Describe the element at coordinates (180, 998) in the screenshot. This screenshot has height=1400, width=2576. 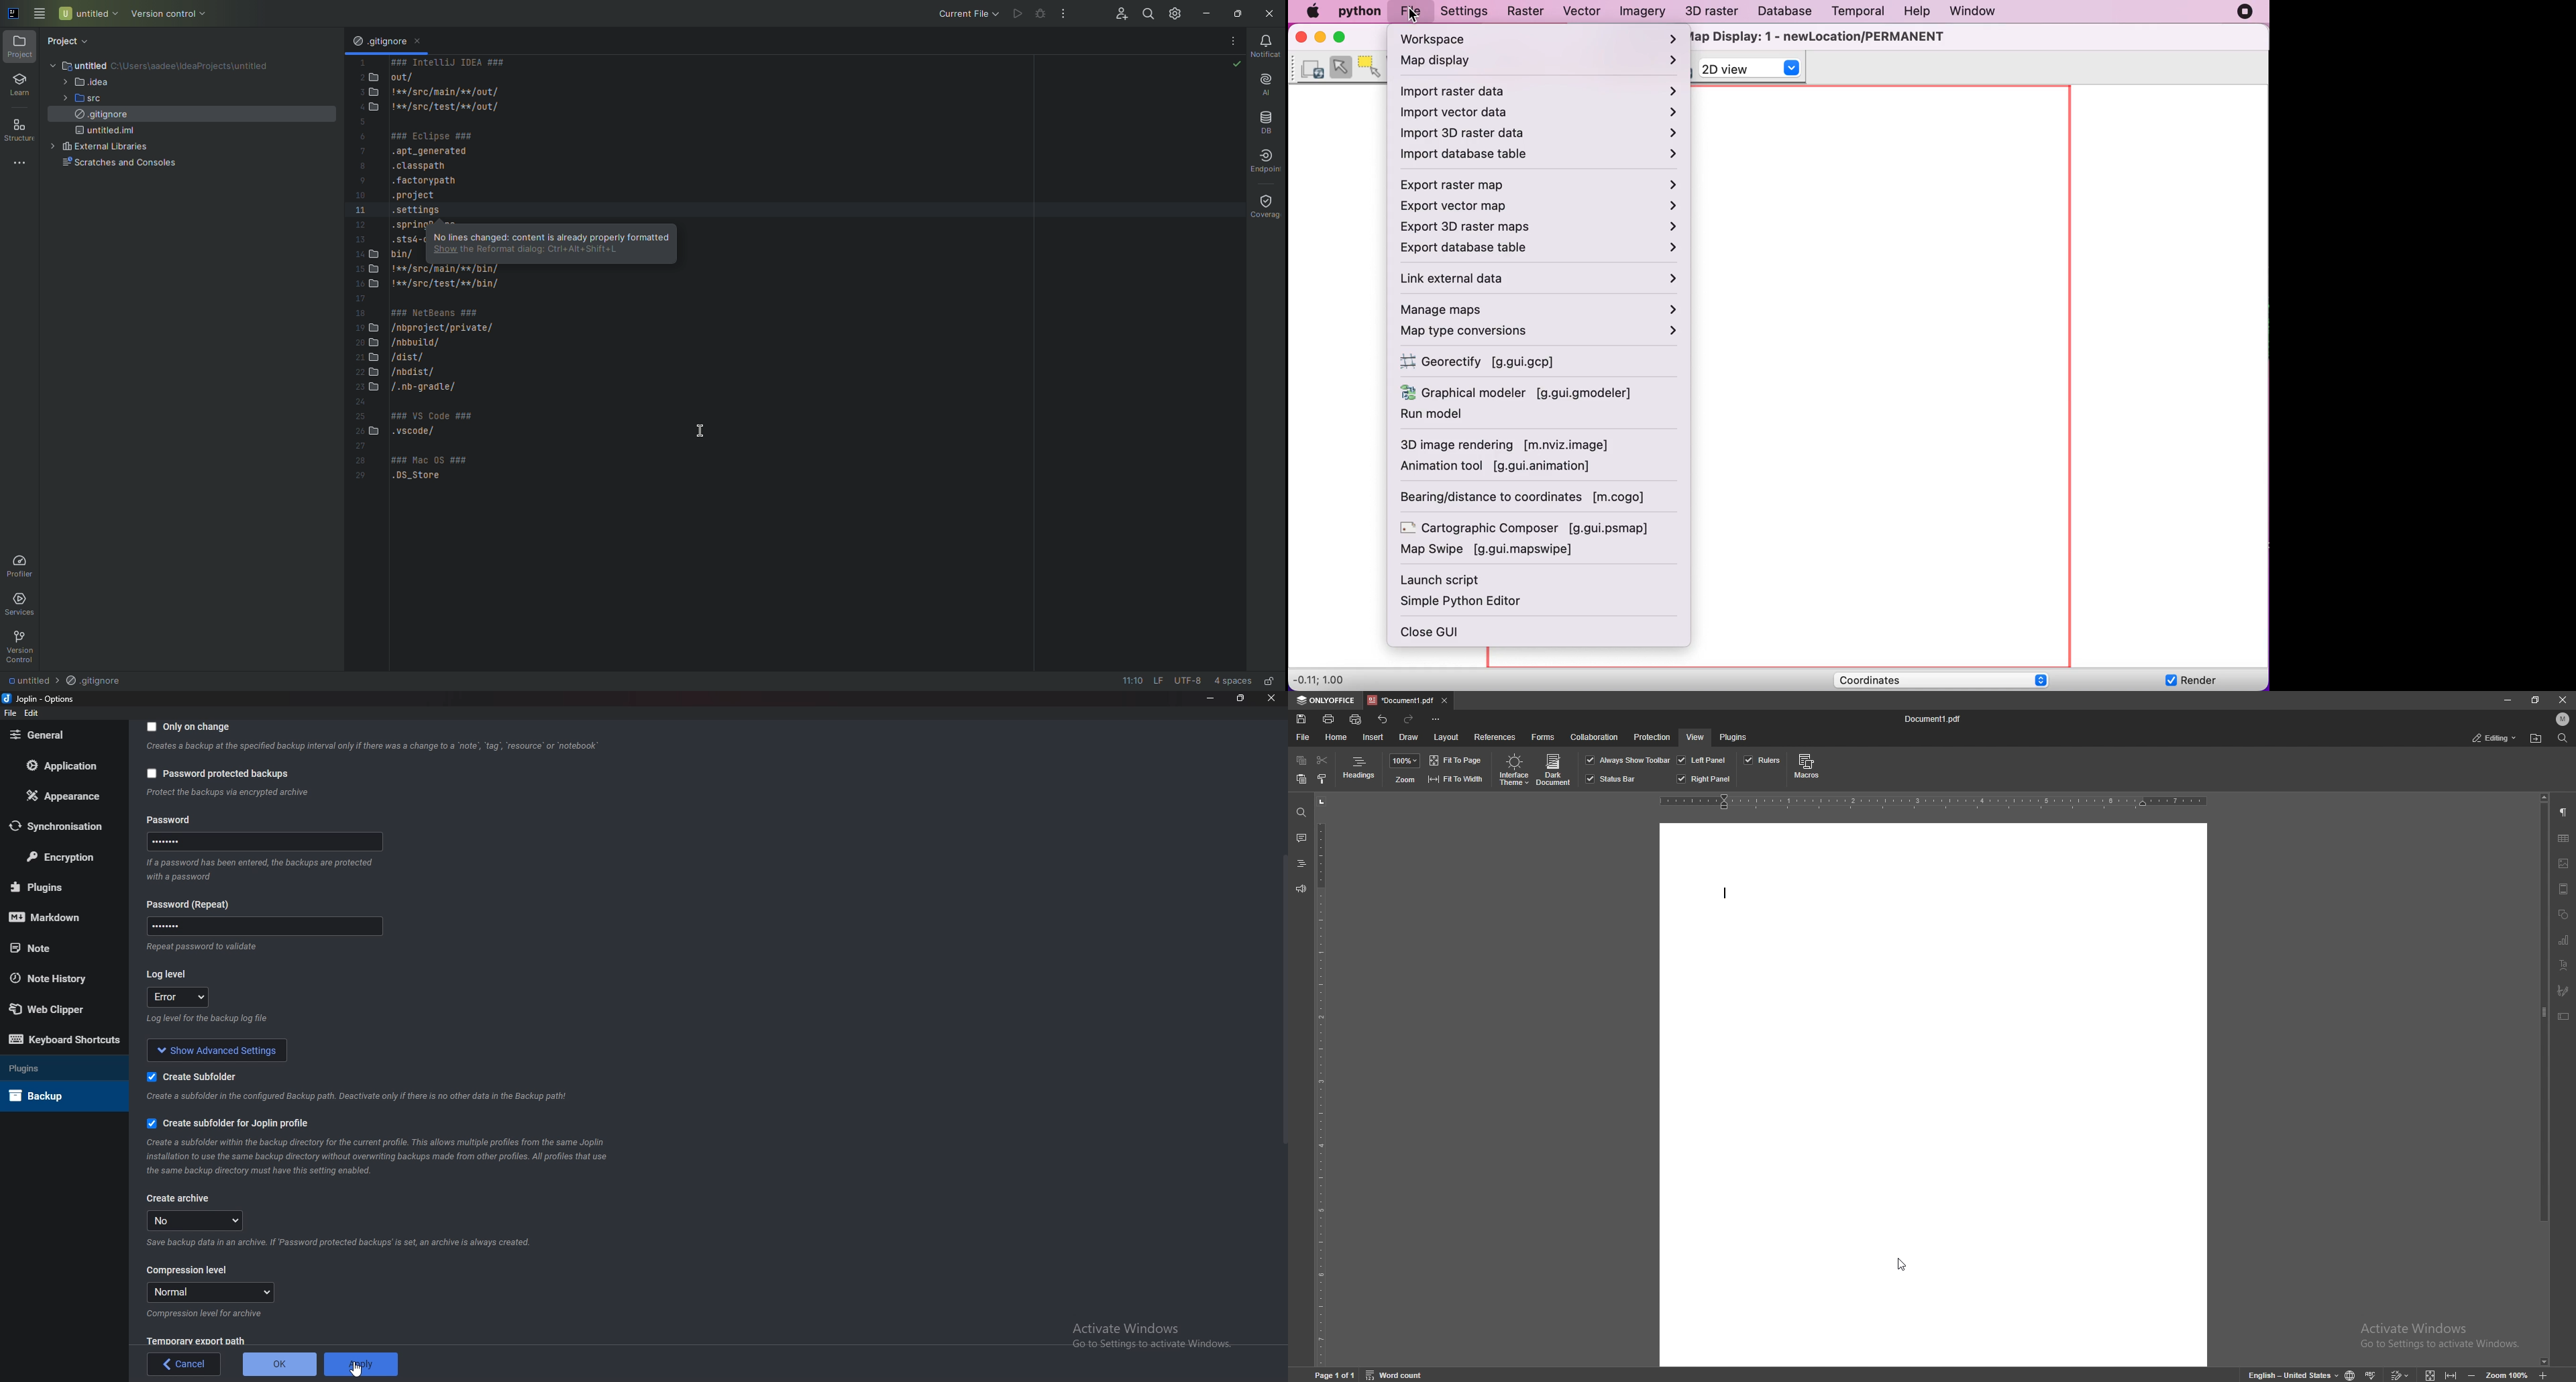
I see `error` at that location.